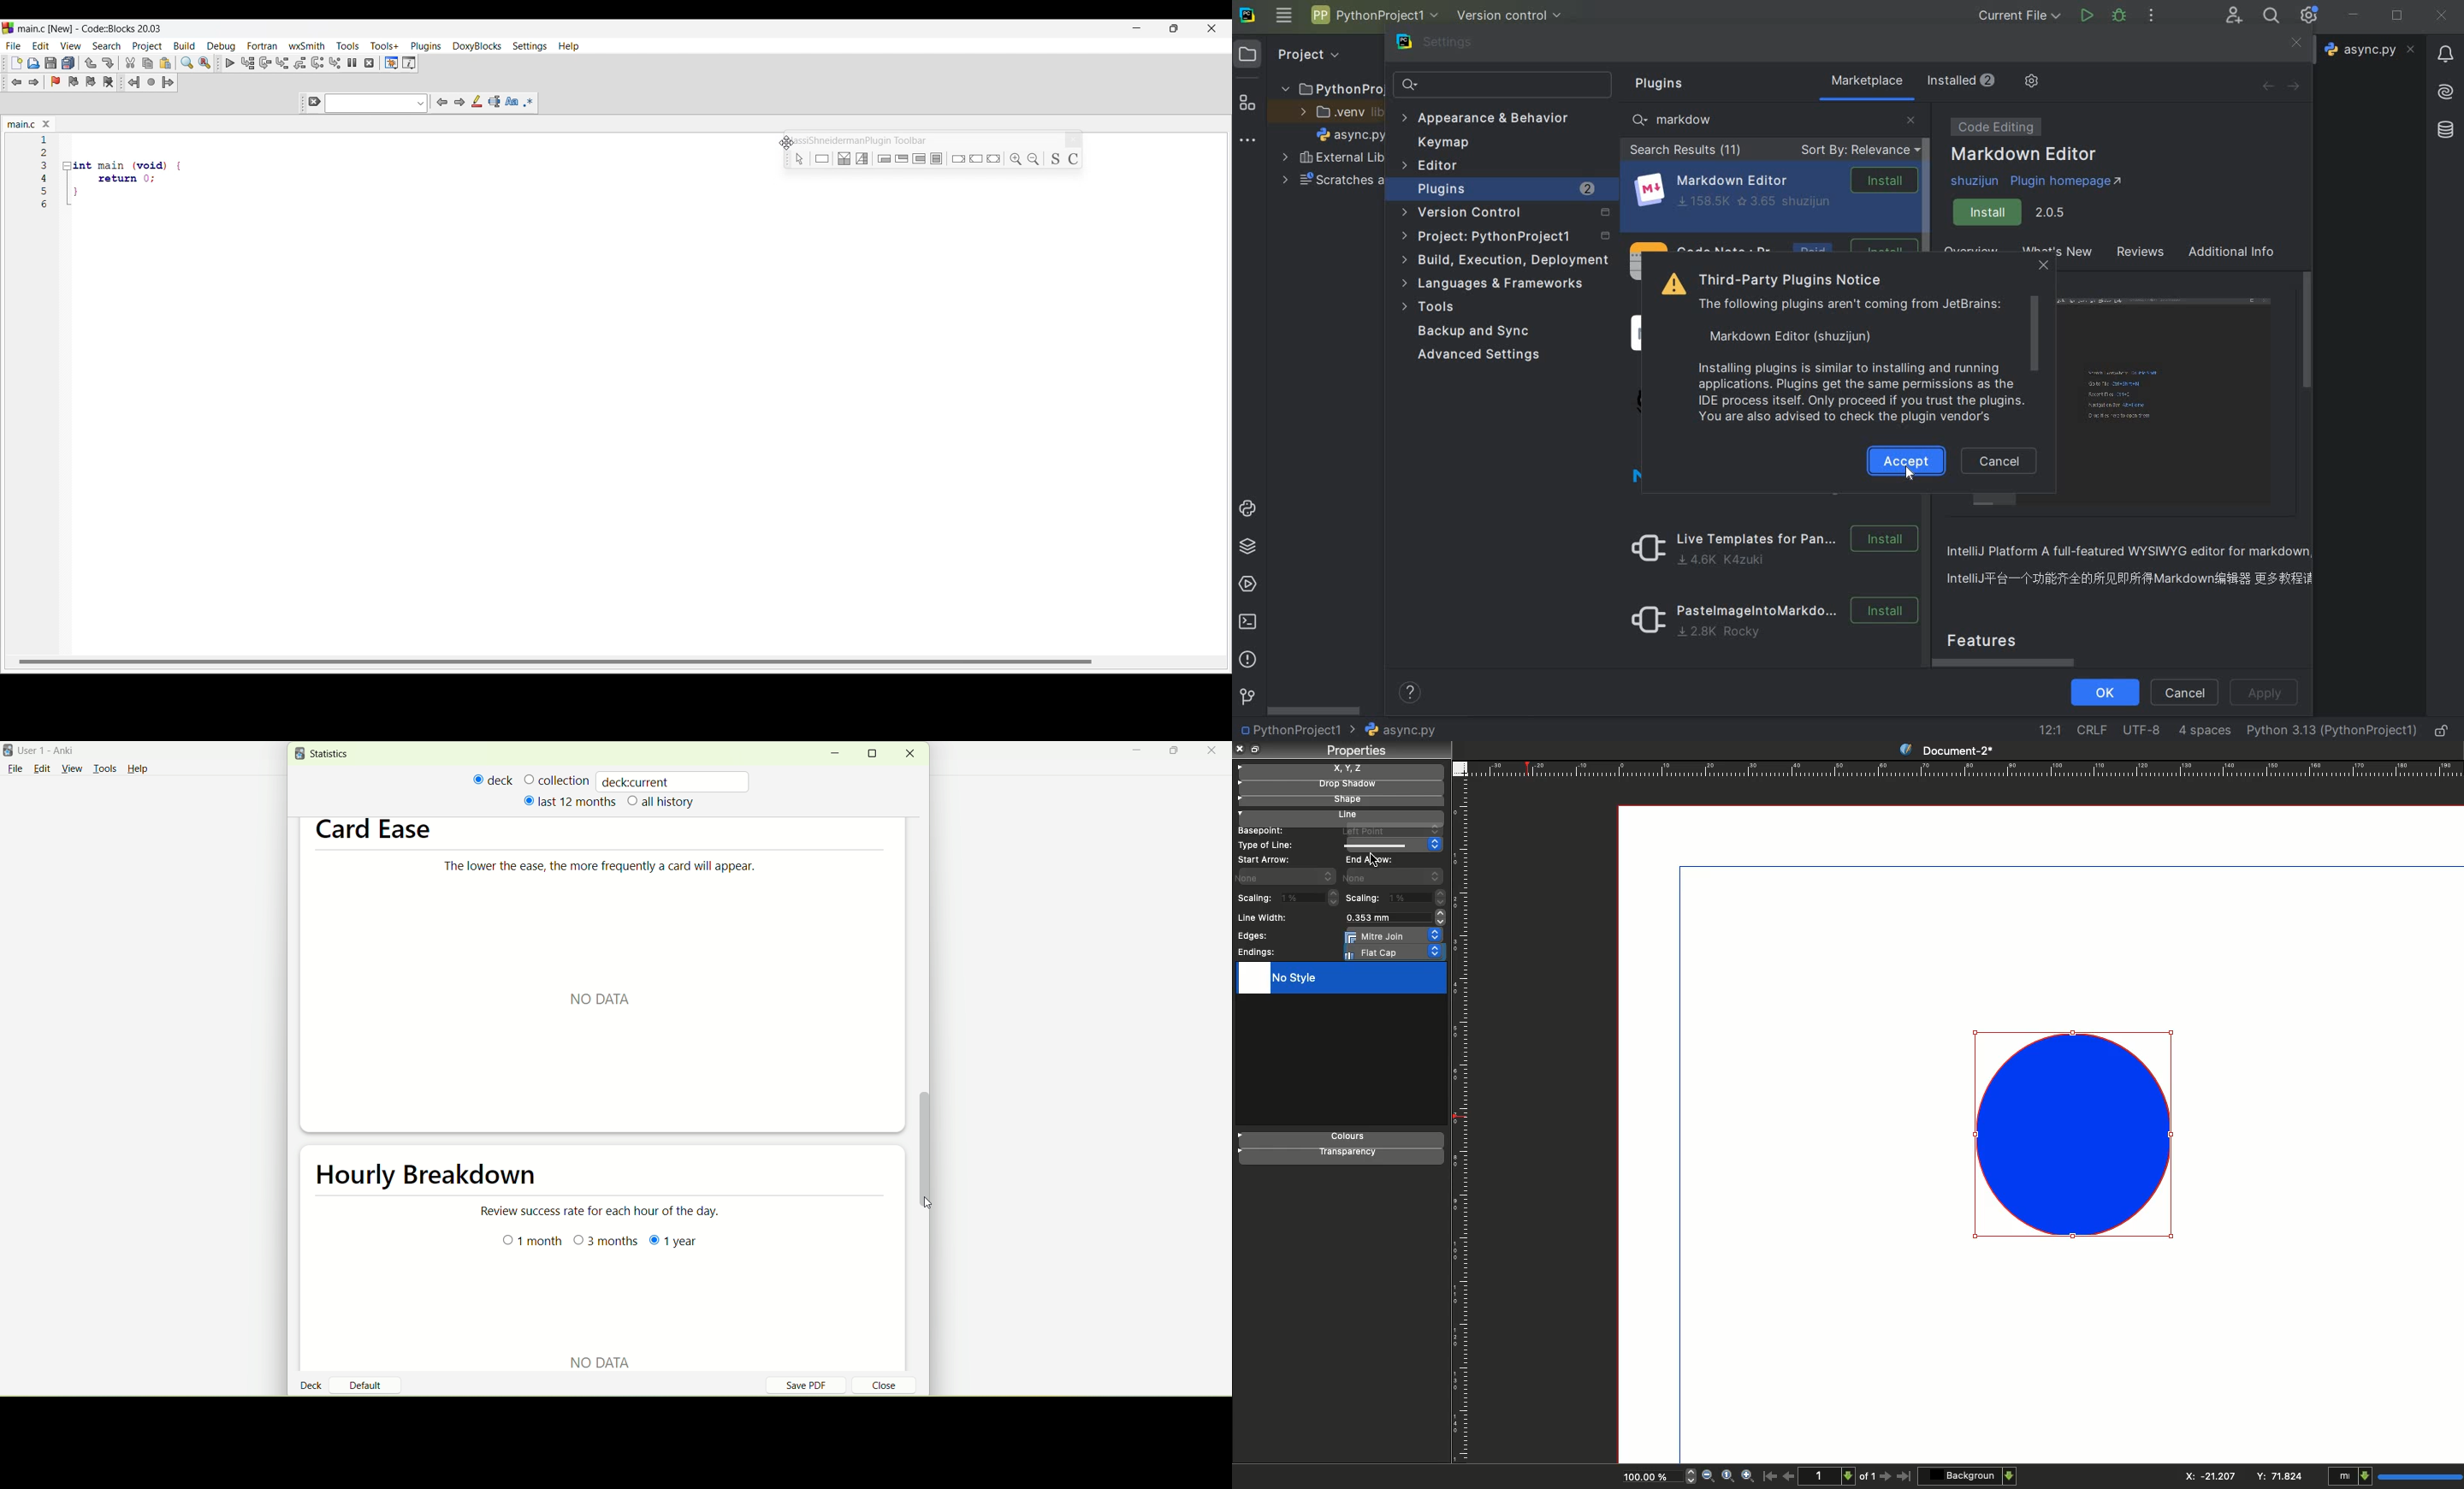  I want to click on plugin homepage, so click(2041, 182).